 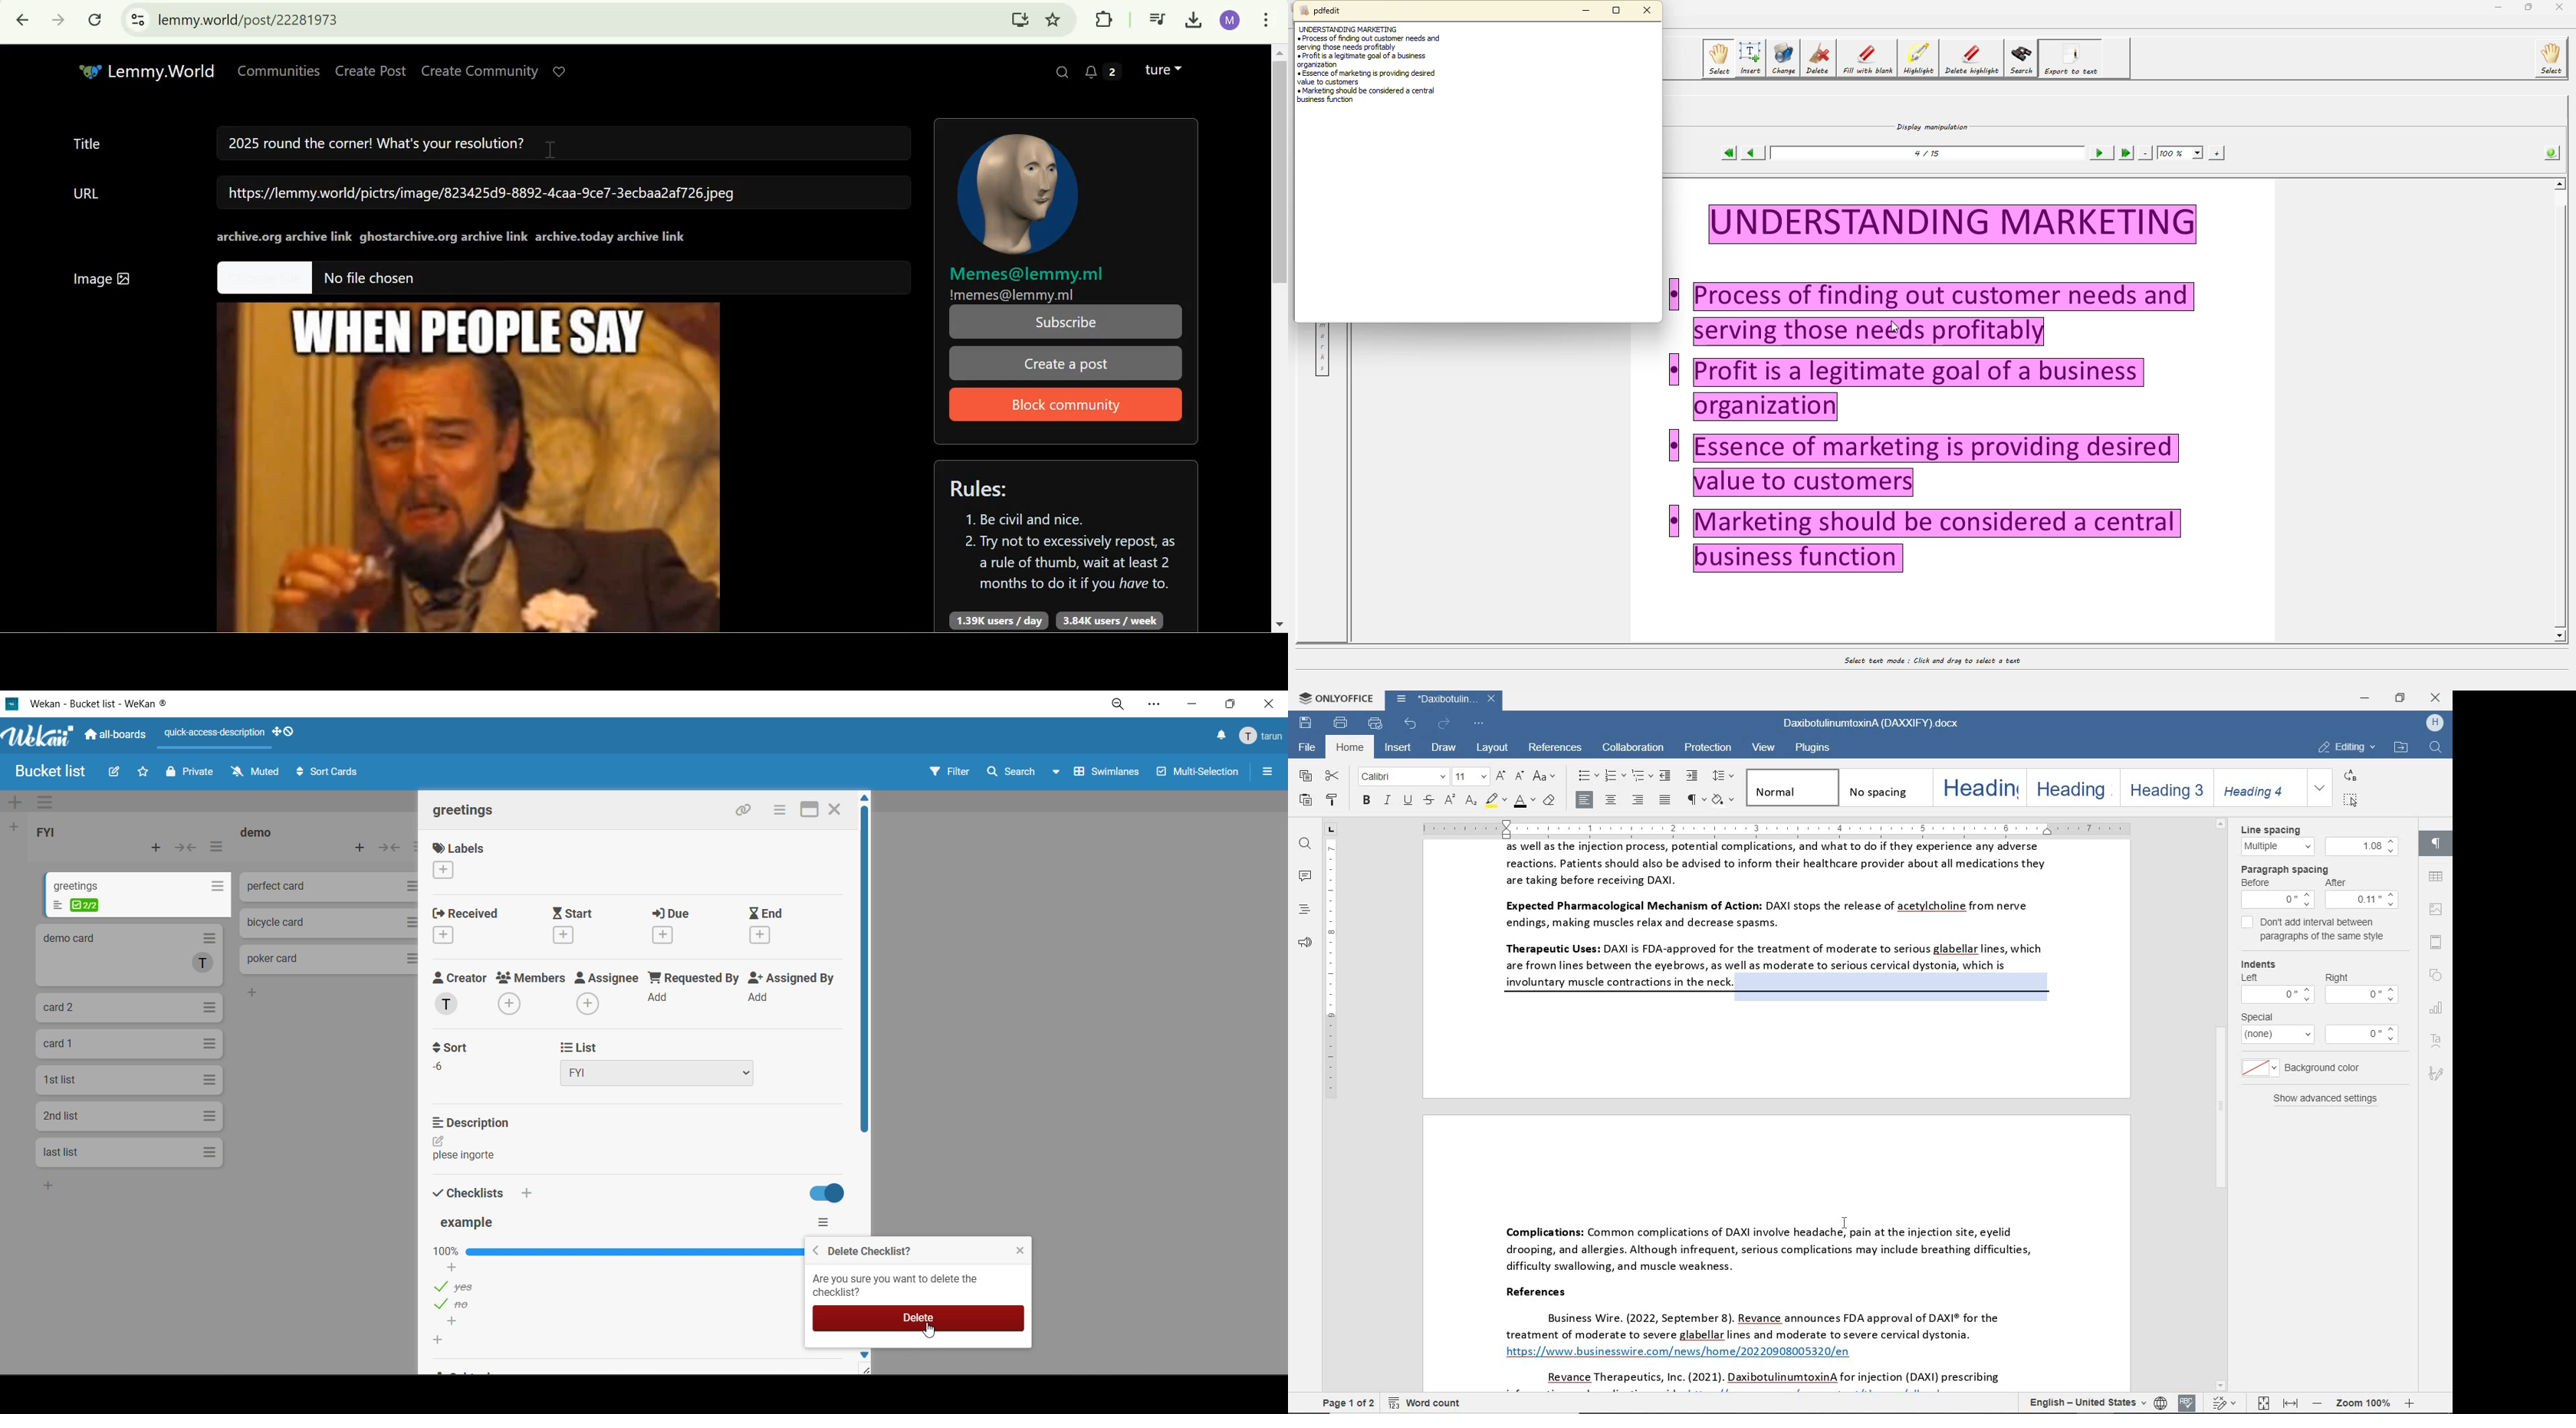 I want to click on end, so click(x=763, y=925).